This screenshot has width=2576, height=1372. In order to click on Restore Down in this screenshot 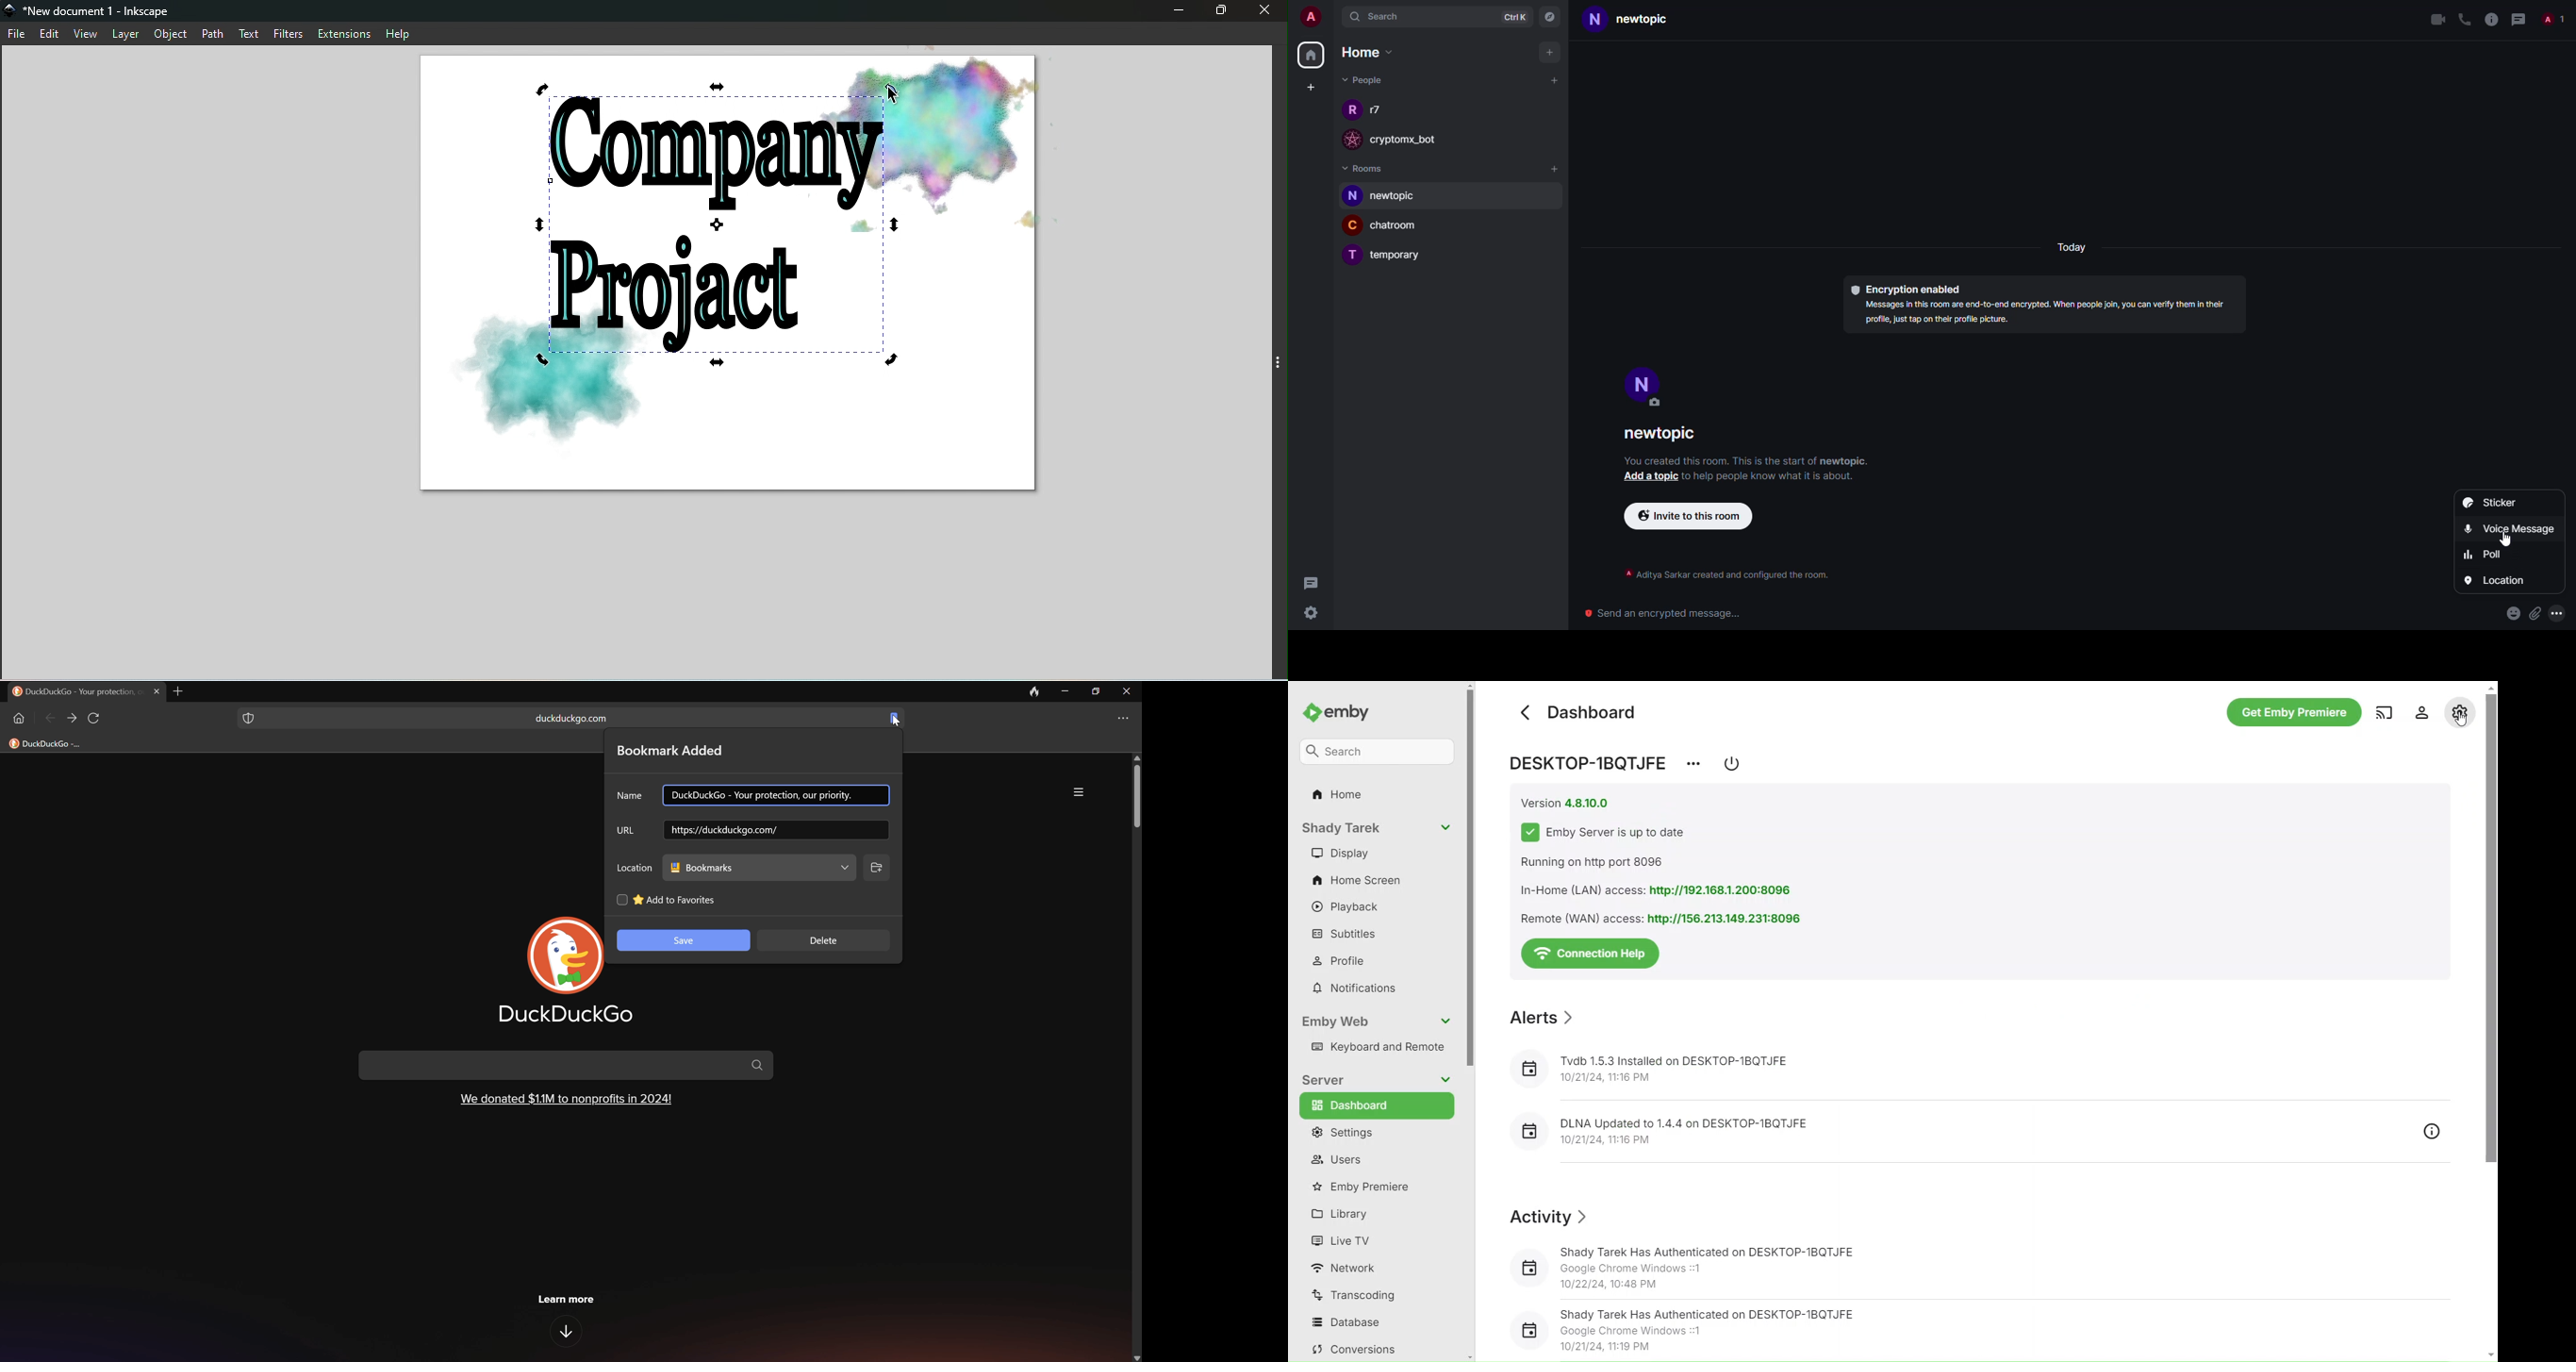, I will do `click(1097, 689)`.